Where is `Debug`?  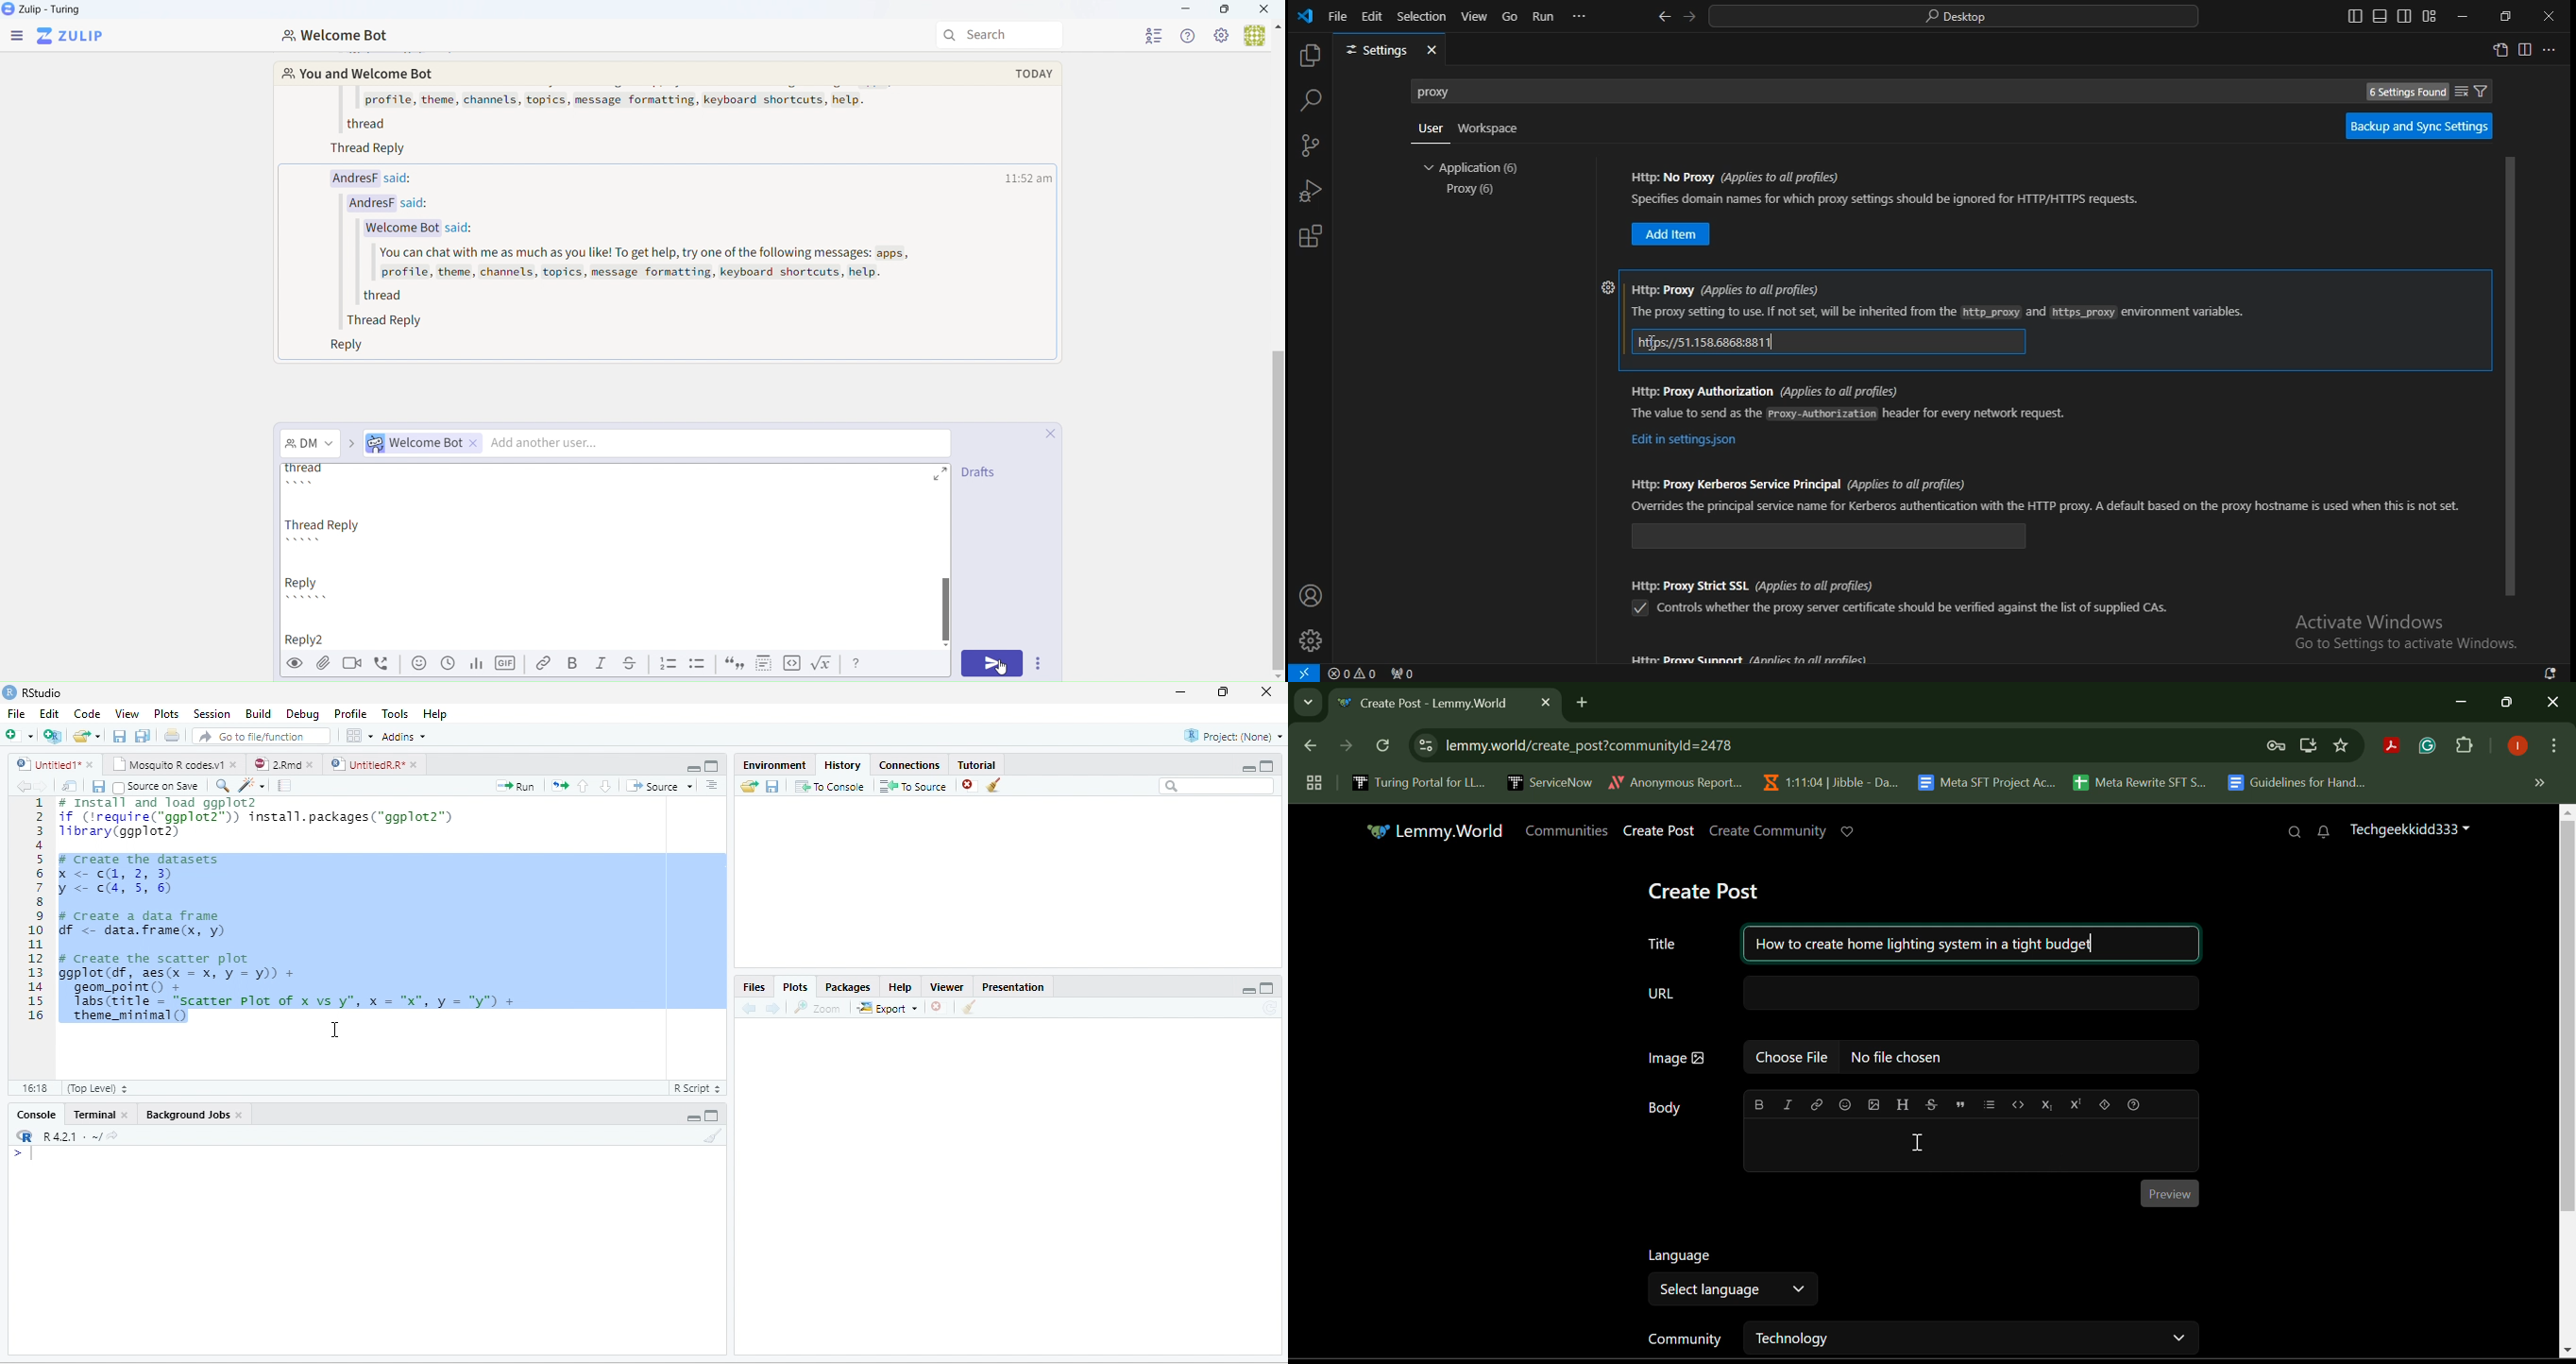 Debug is located at coordinates (302, 713).